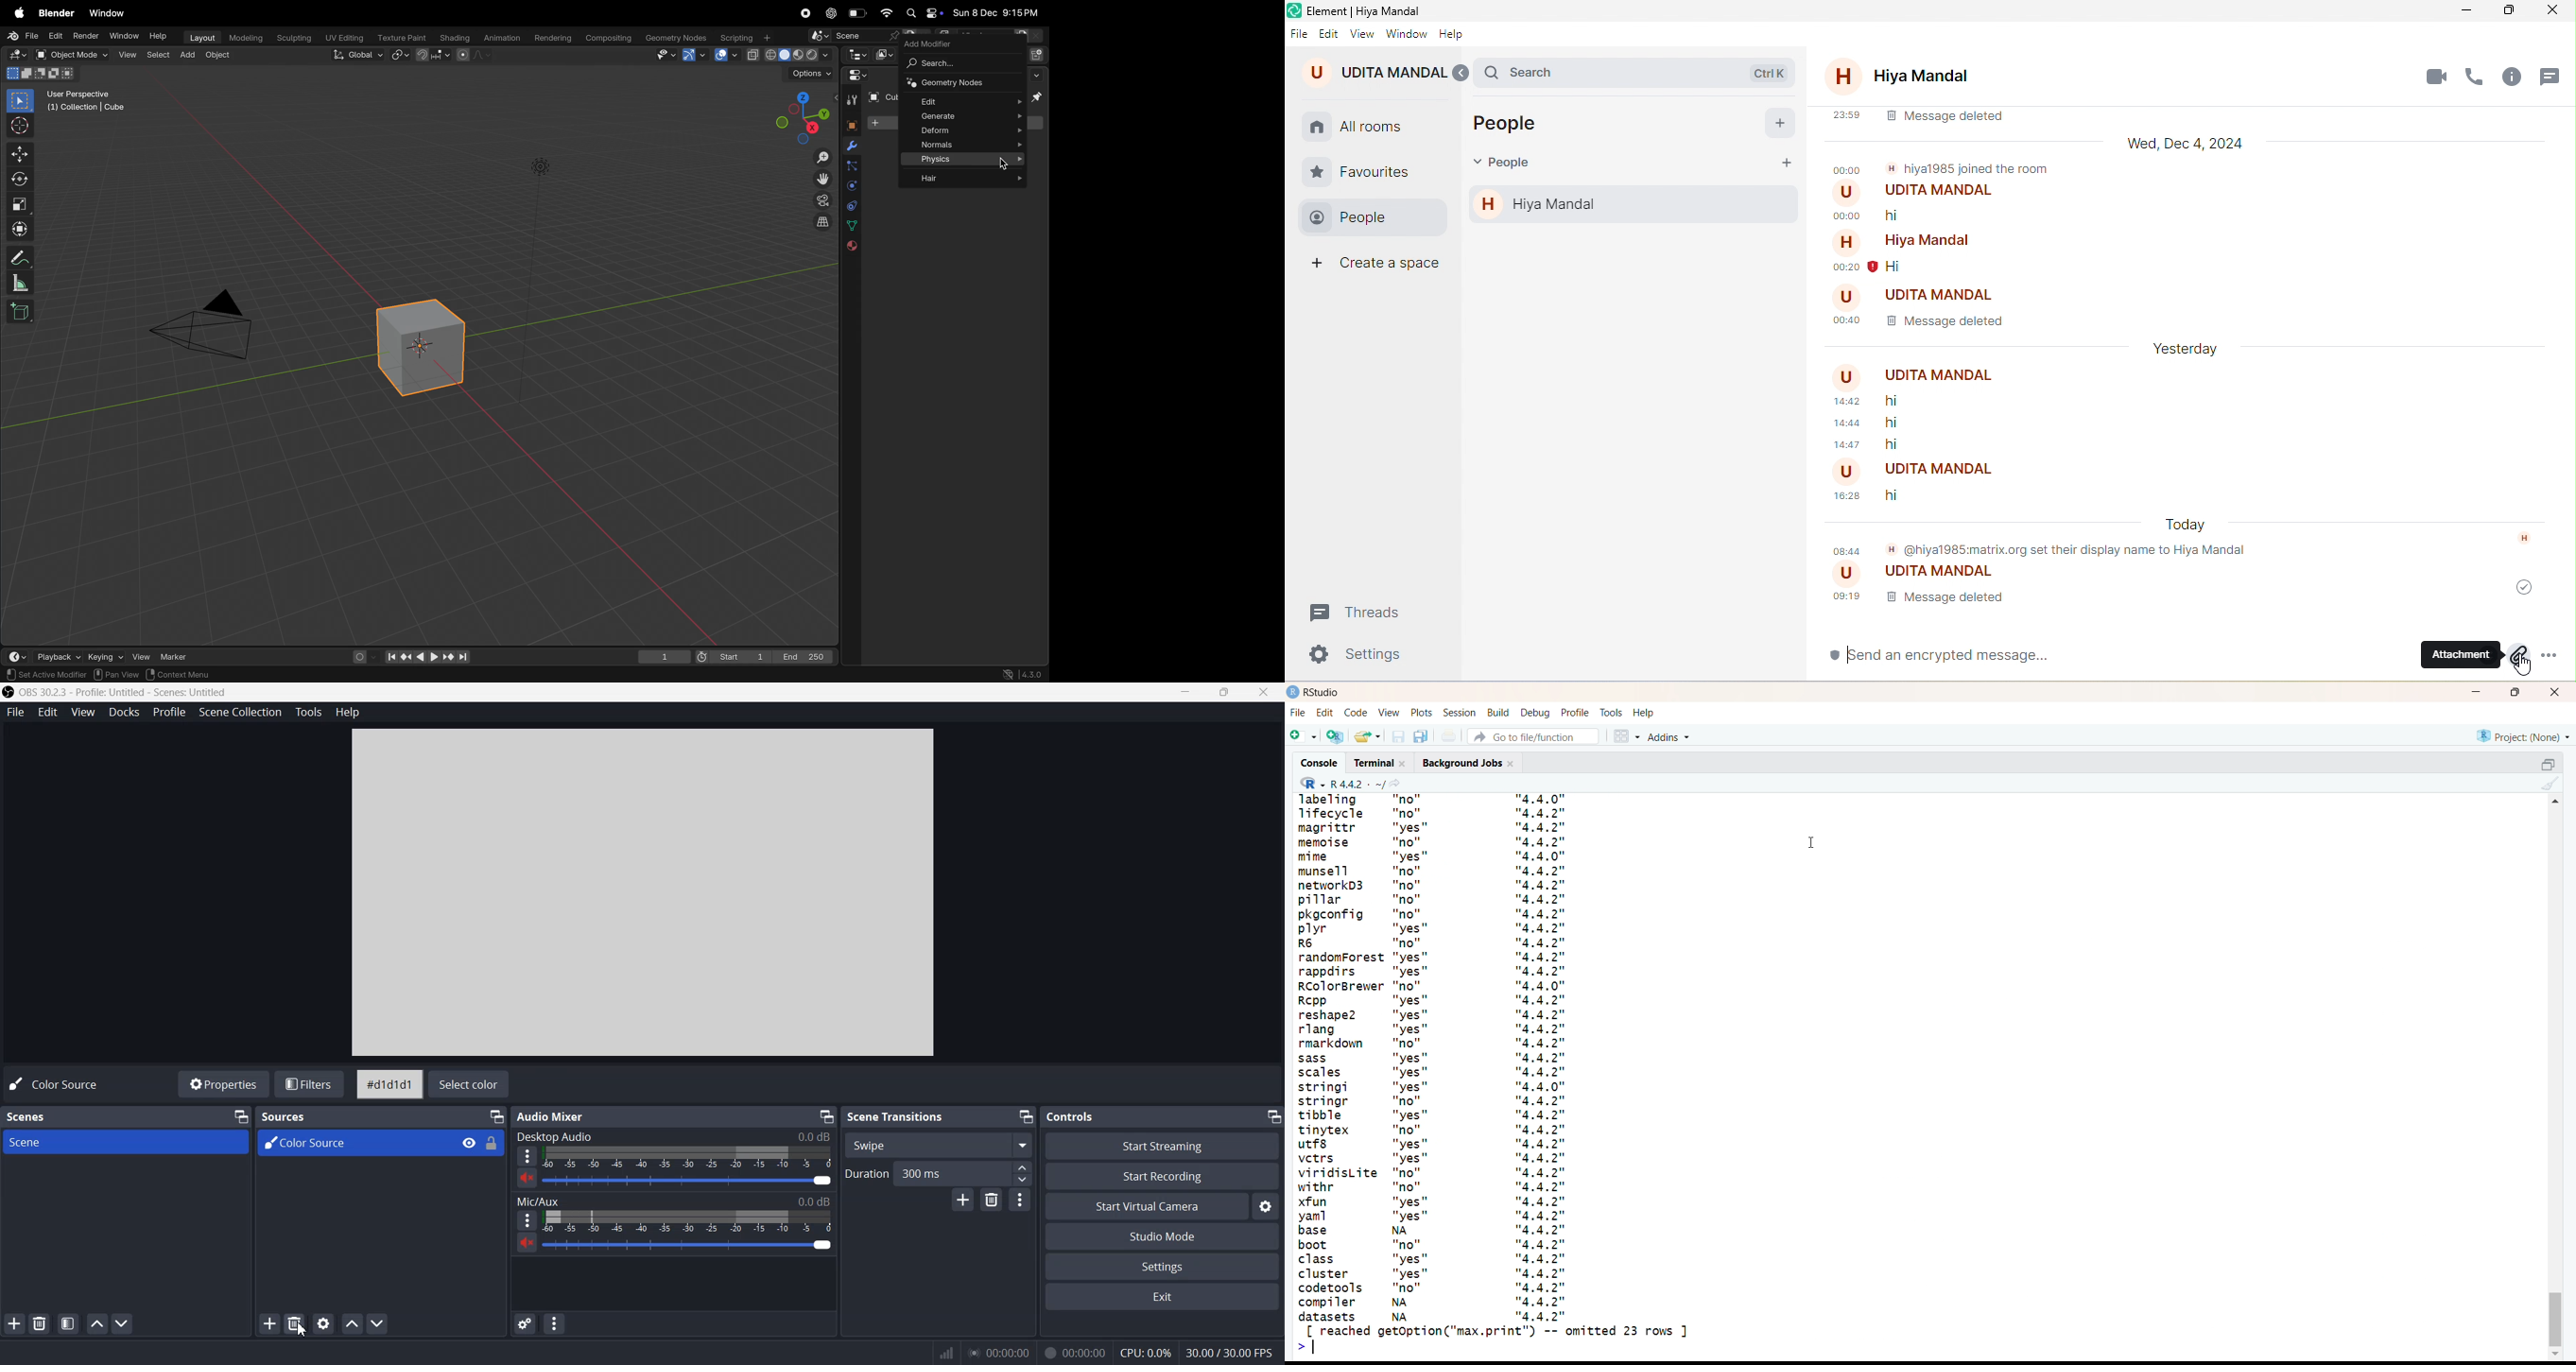  I want to click on window, so click(122, 36).